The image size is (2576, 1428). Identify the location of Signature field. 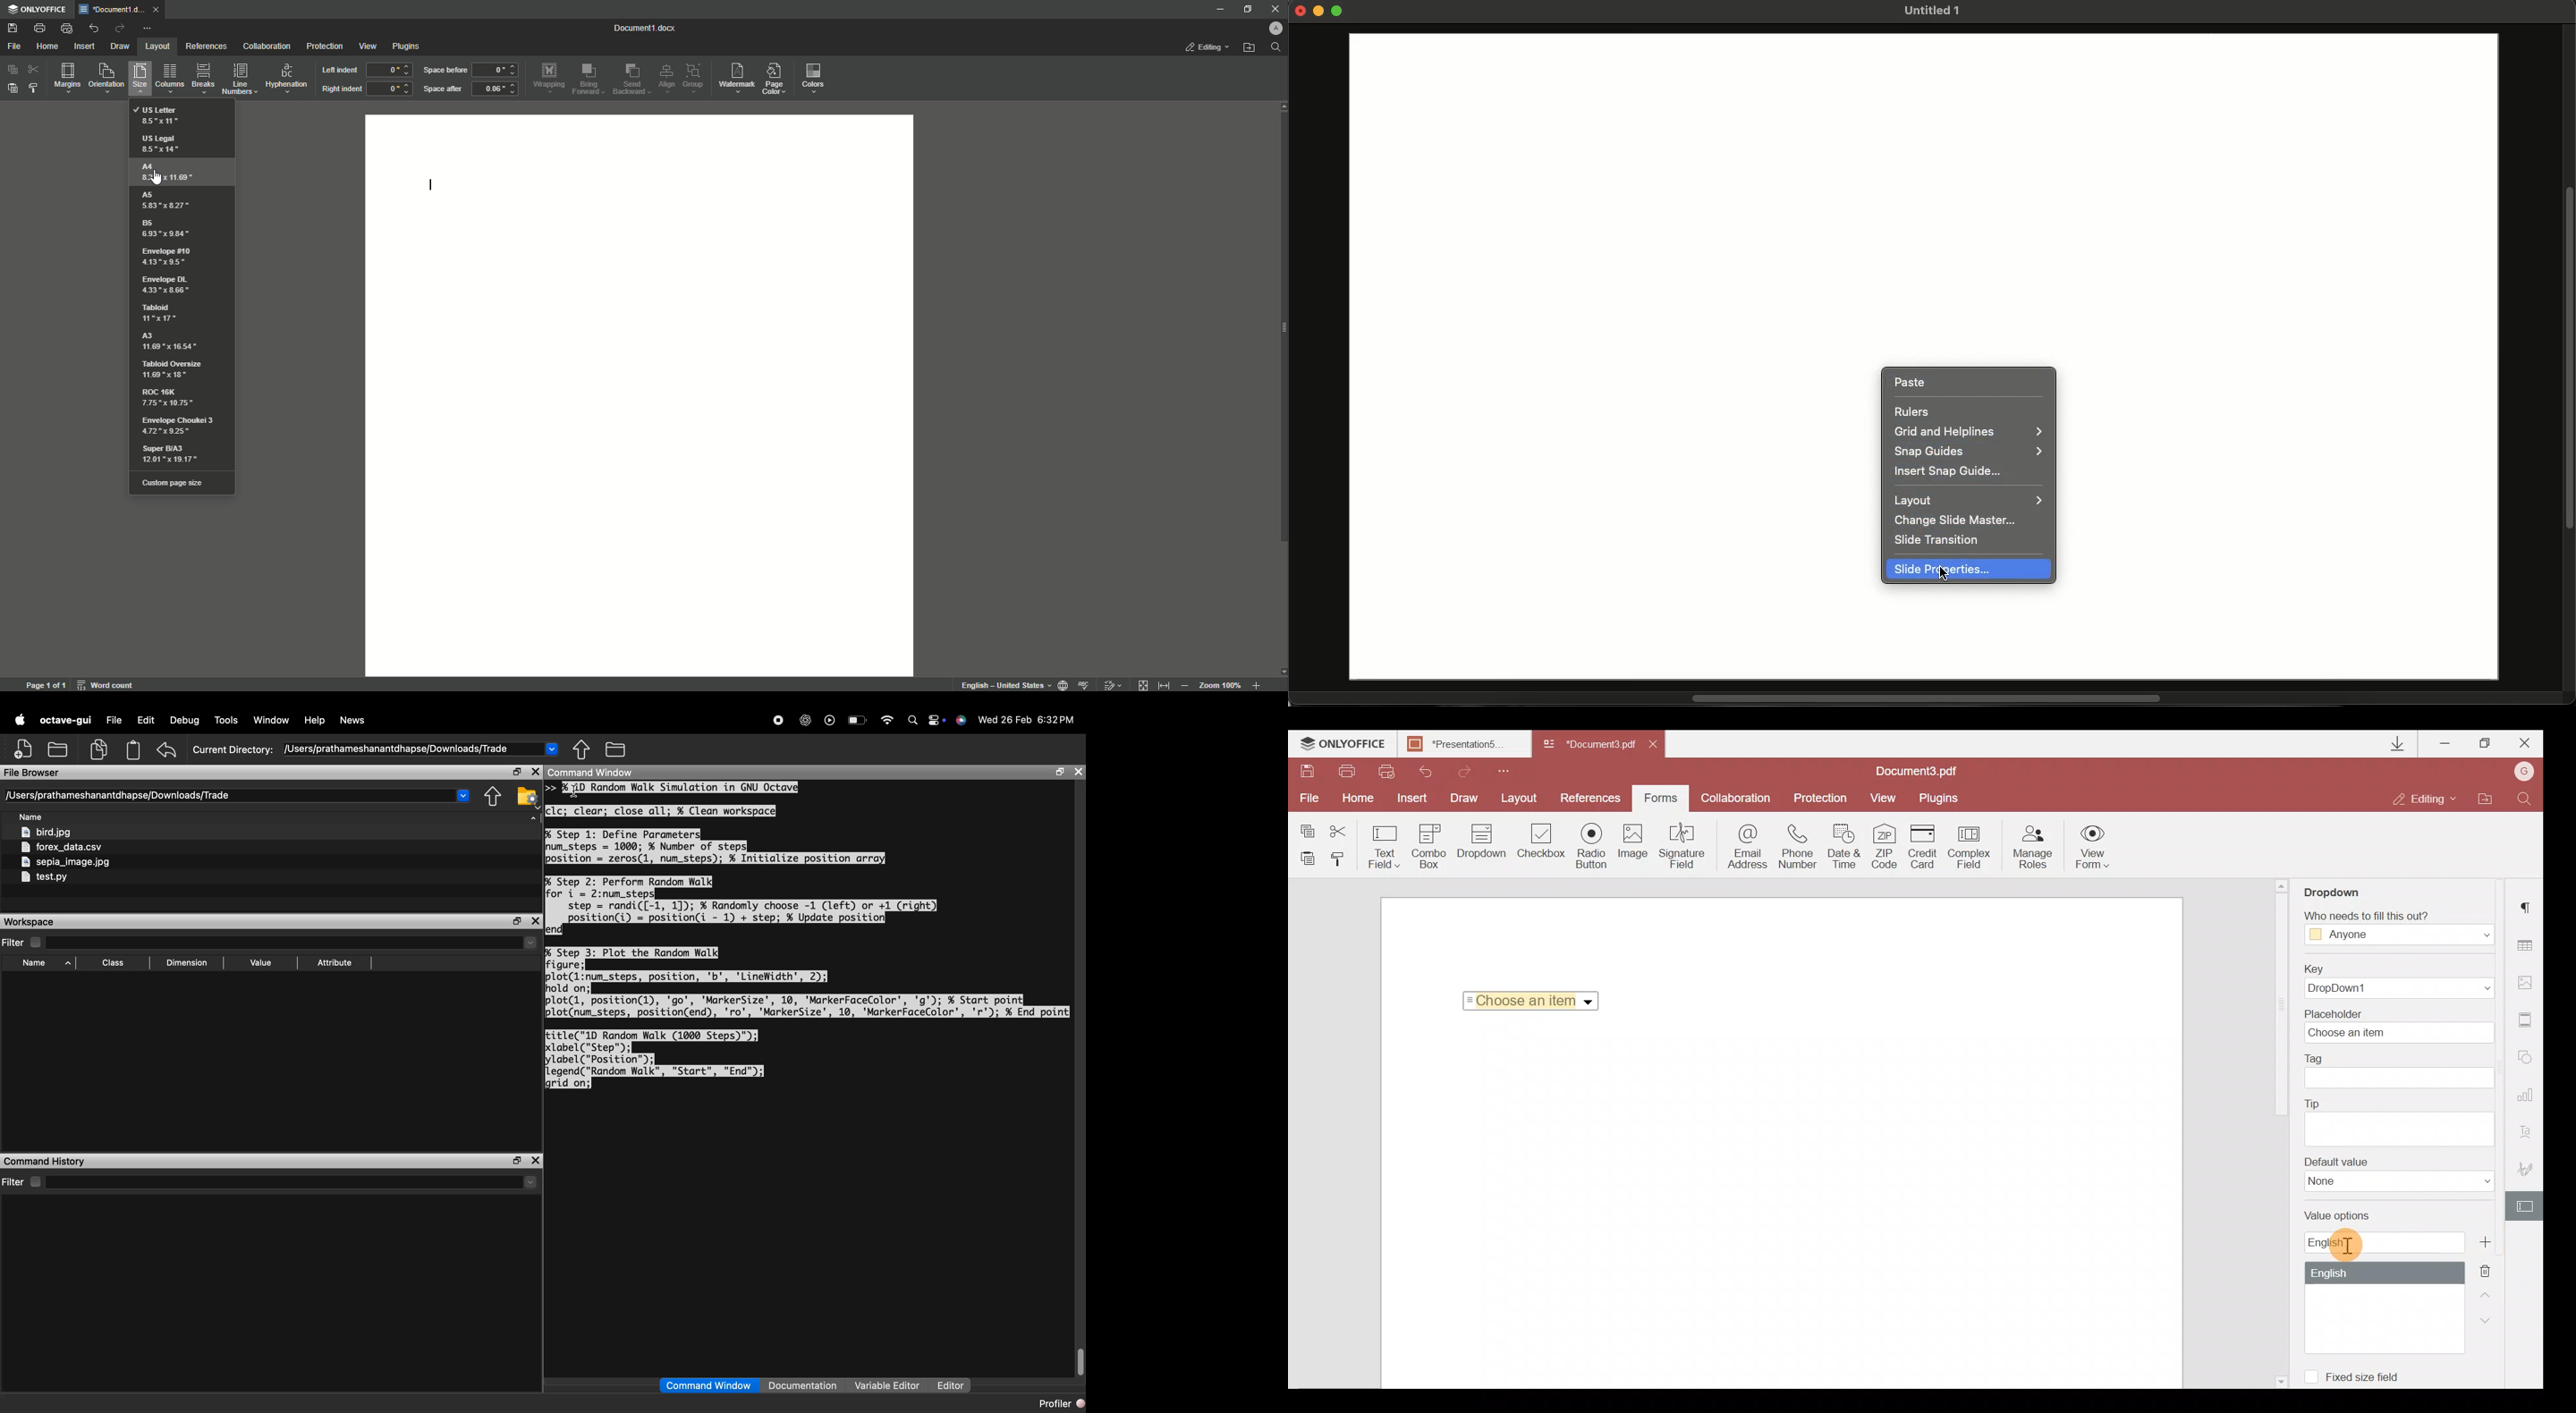
(1679, 845).